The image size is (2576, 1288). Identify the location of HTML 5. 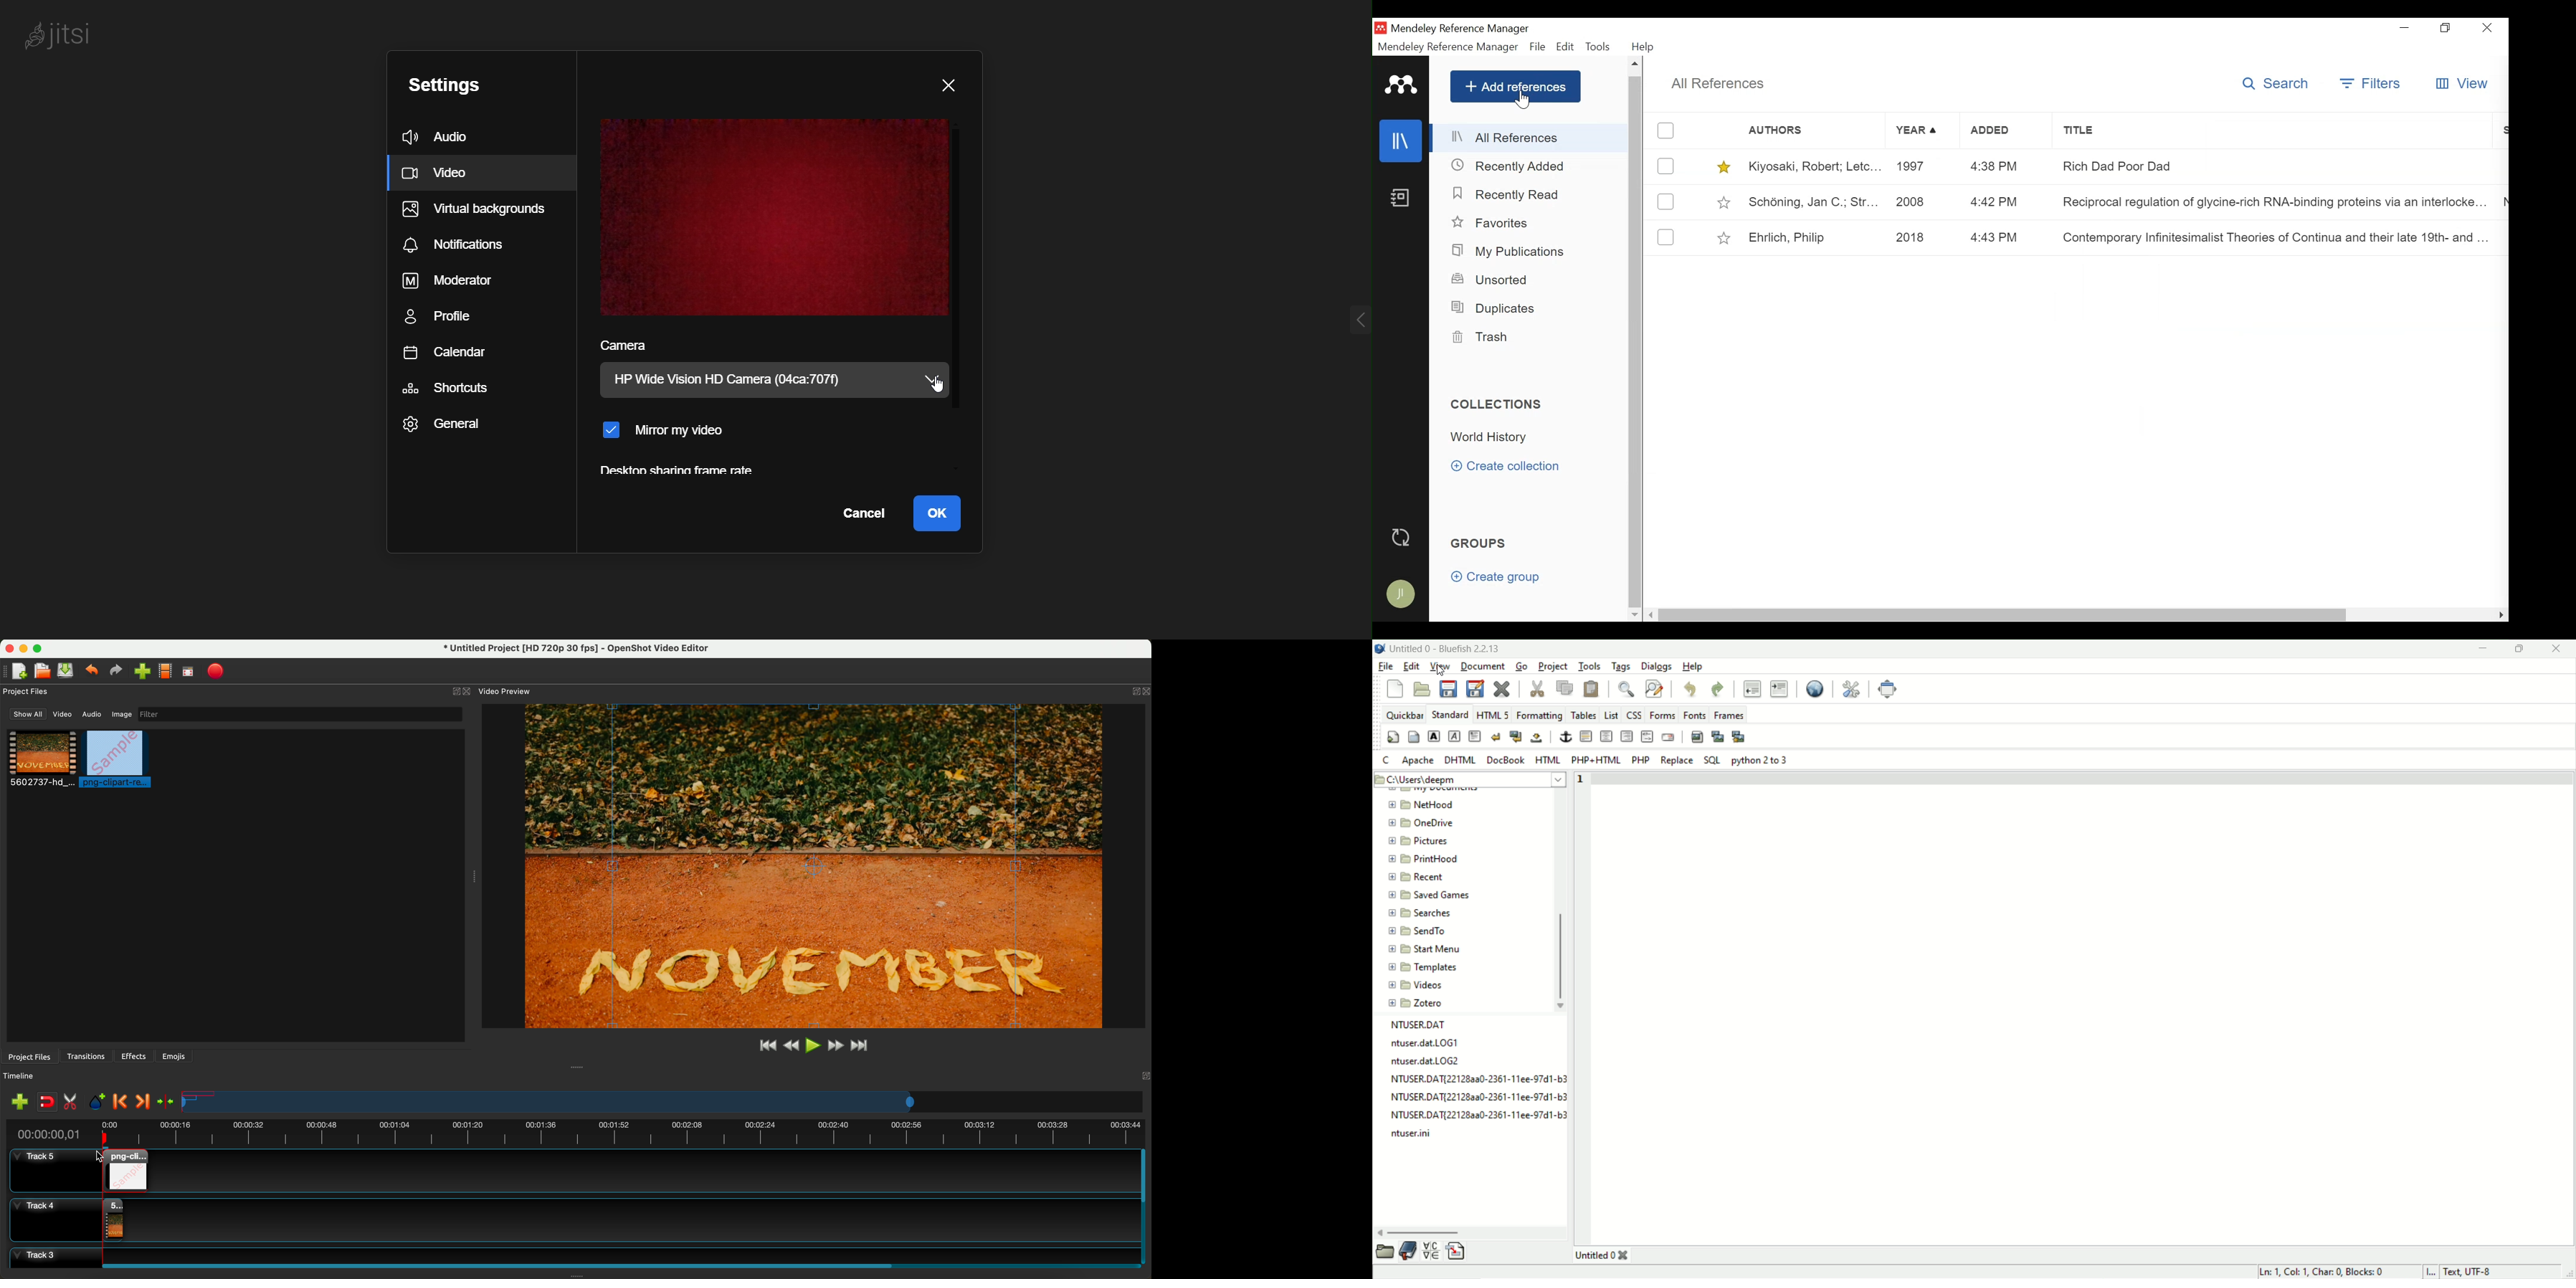
(1494, 713).